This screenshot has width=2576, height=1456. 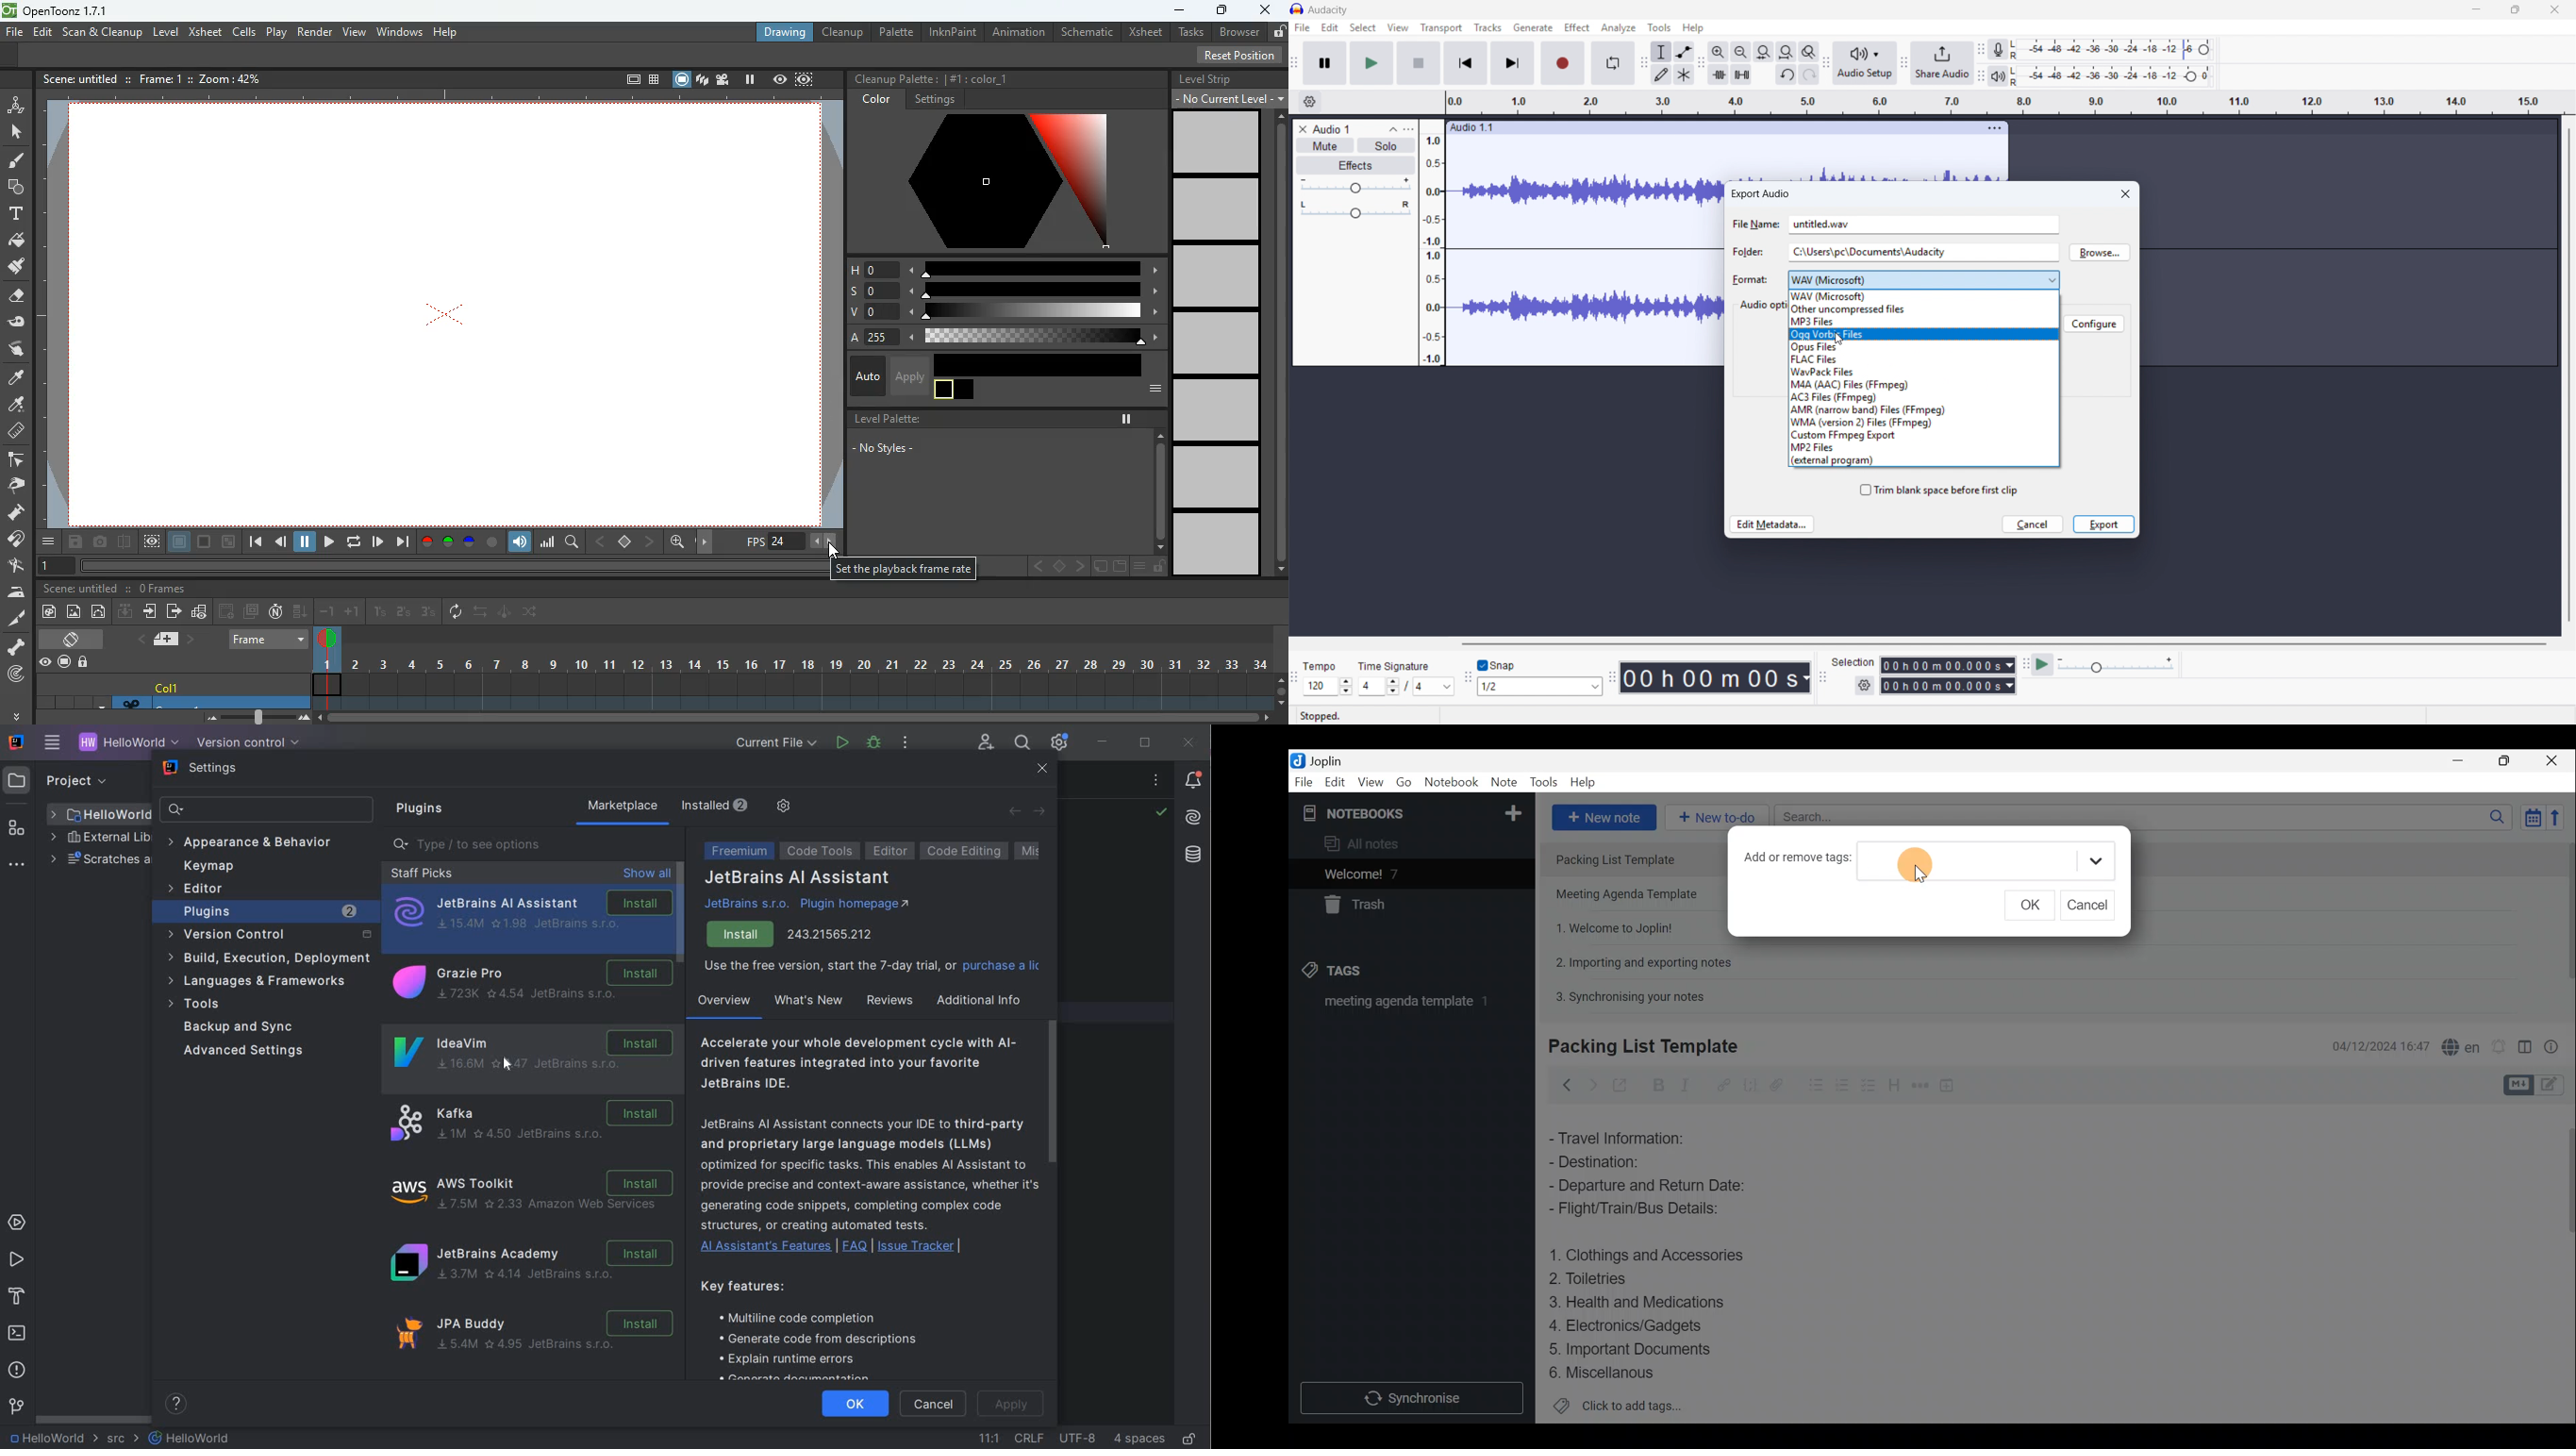 What do you see at coordinates (1576, 27) in the screenshot?
I see `Effect ` at bounding box center [1576, 27].